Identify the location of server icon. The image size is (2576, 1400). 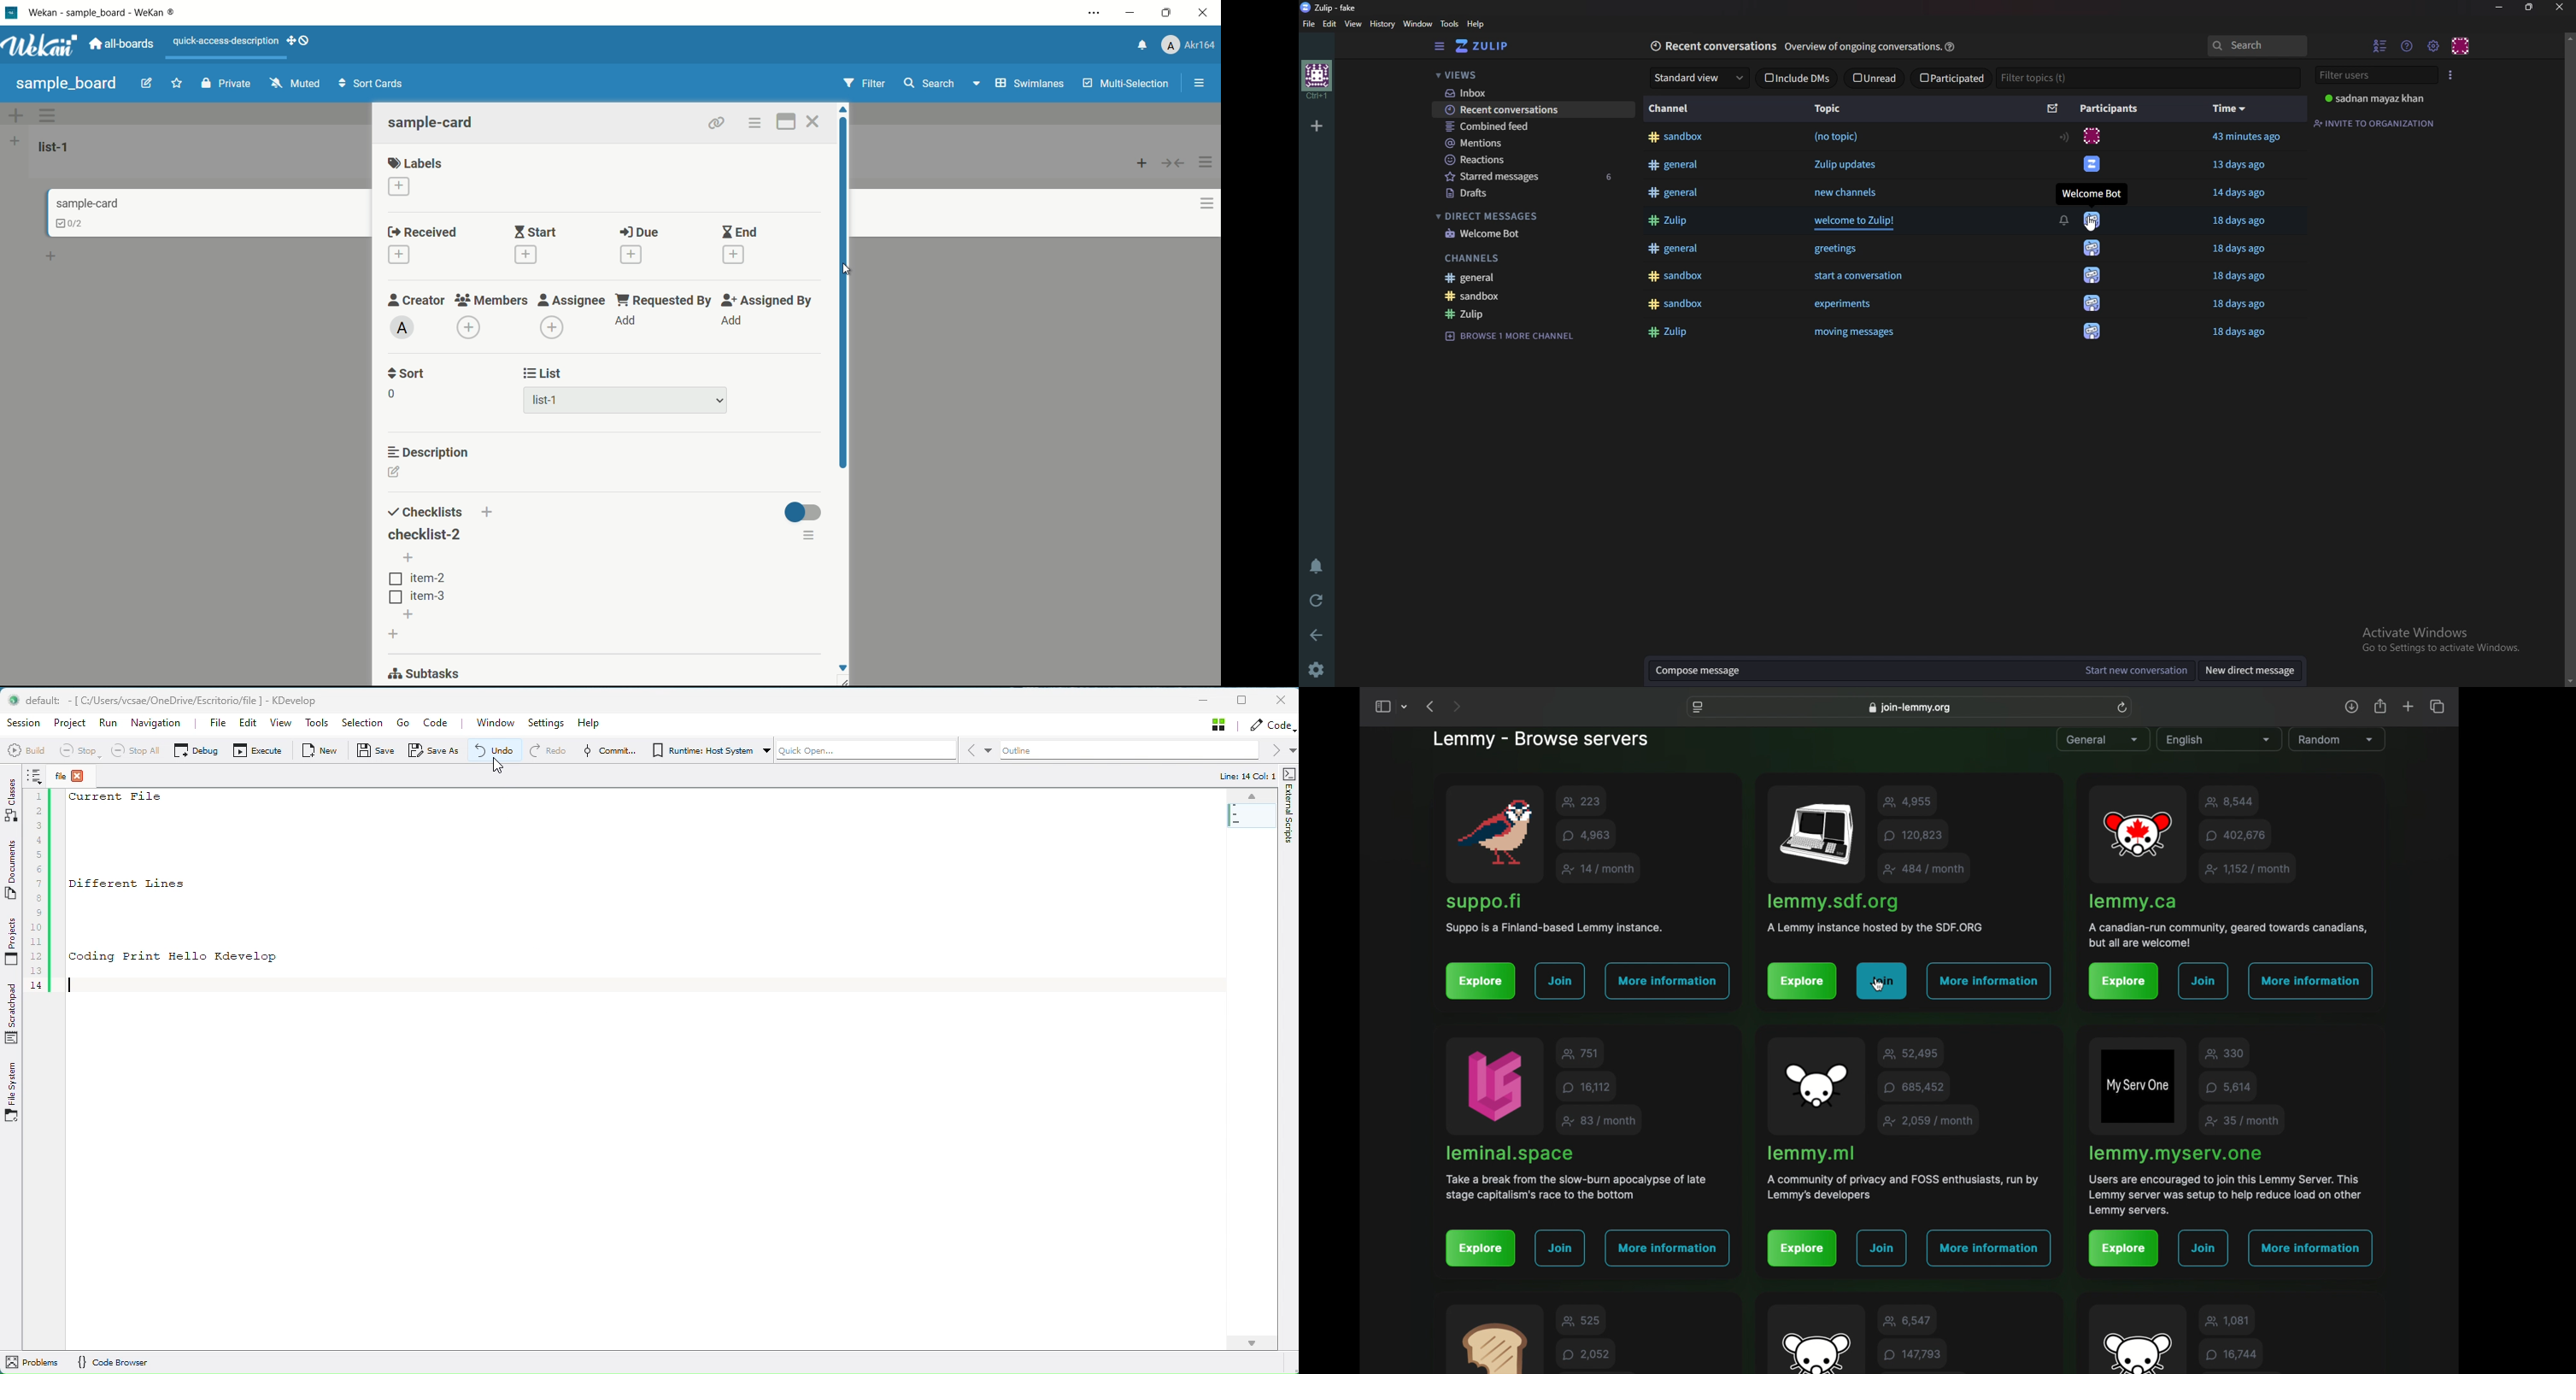
(1818, 836).